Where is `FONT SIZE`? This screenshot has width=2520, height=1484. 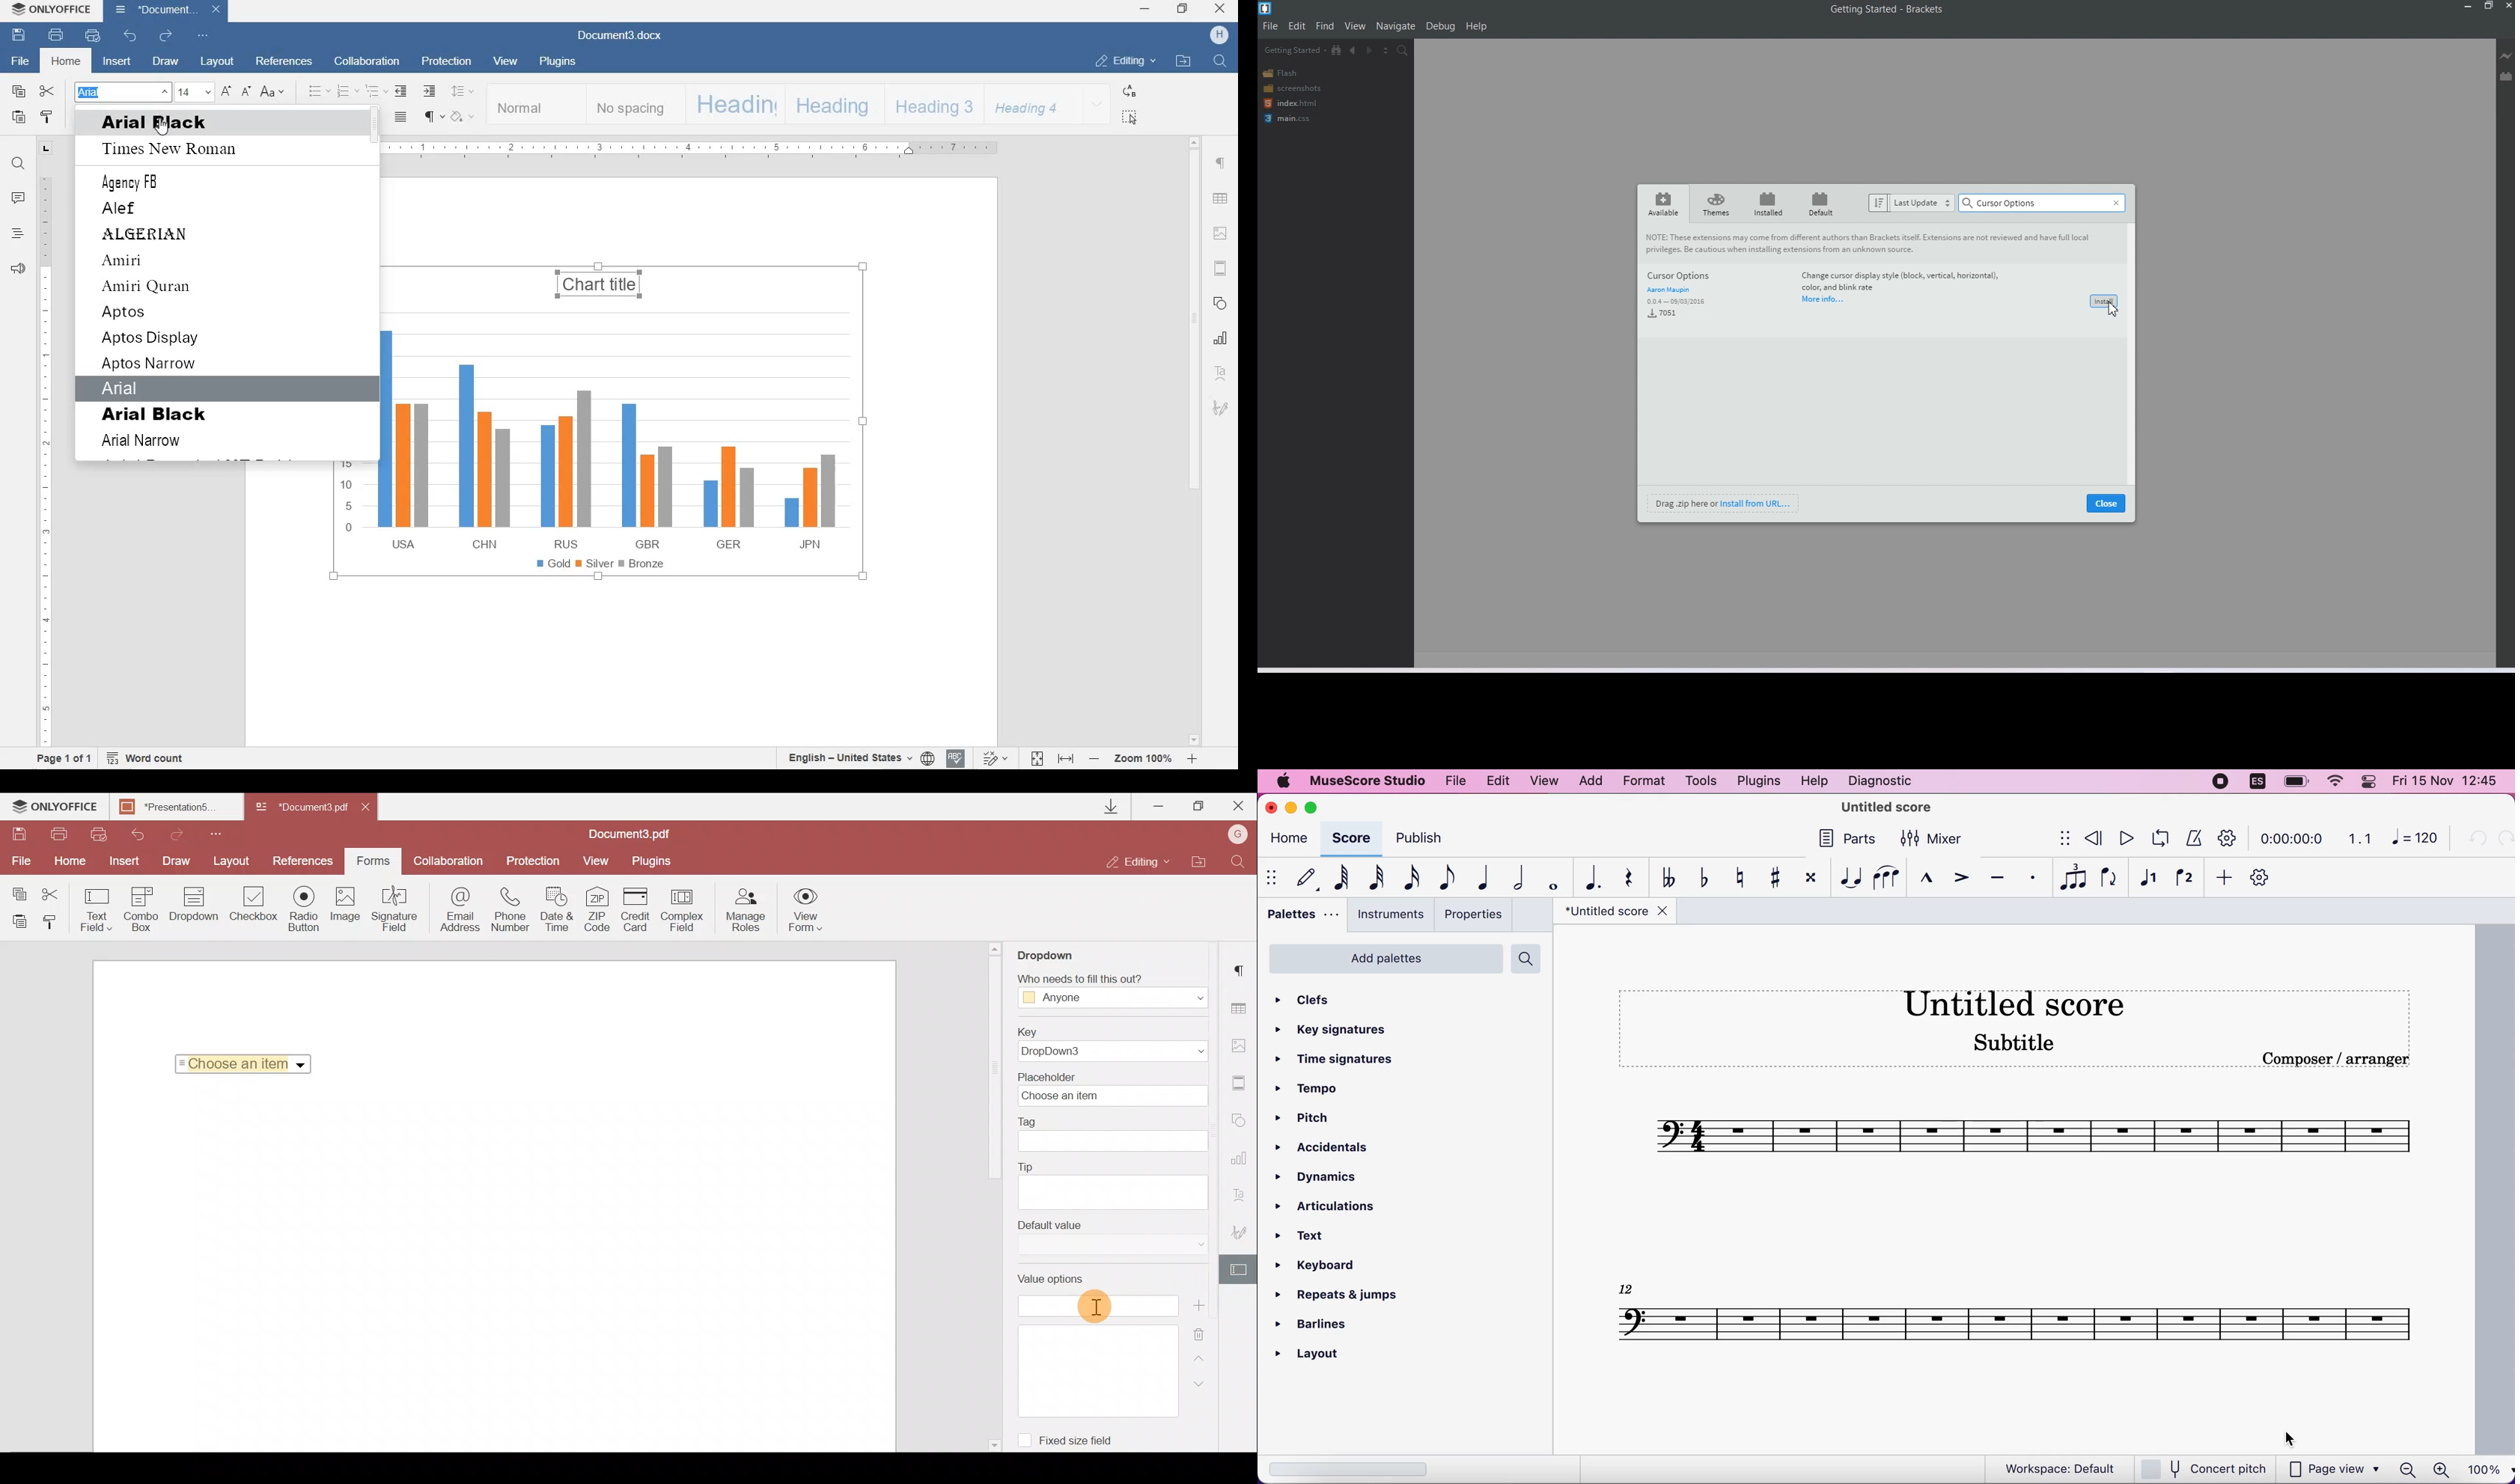 FONT SIZE is located at coordinates (195, 92).